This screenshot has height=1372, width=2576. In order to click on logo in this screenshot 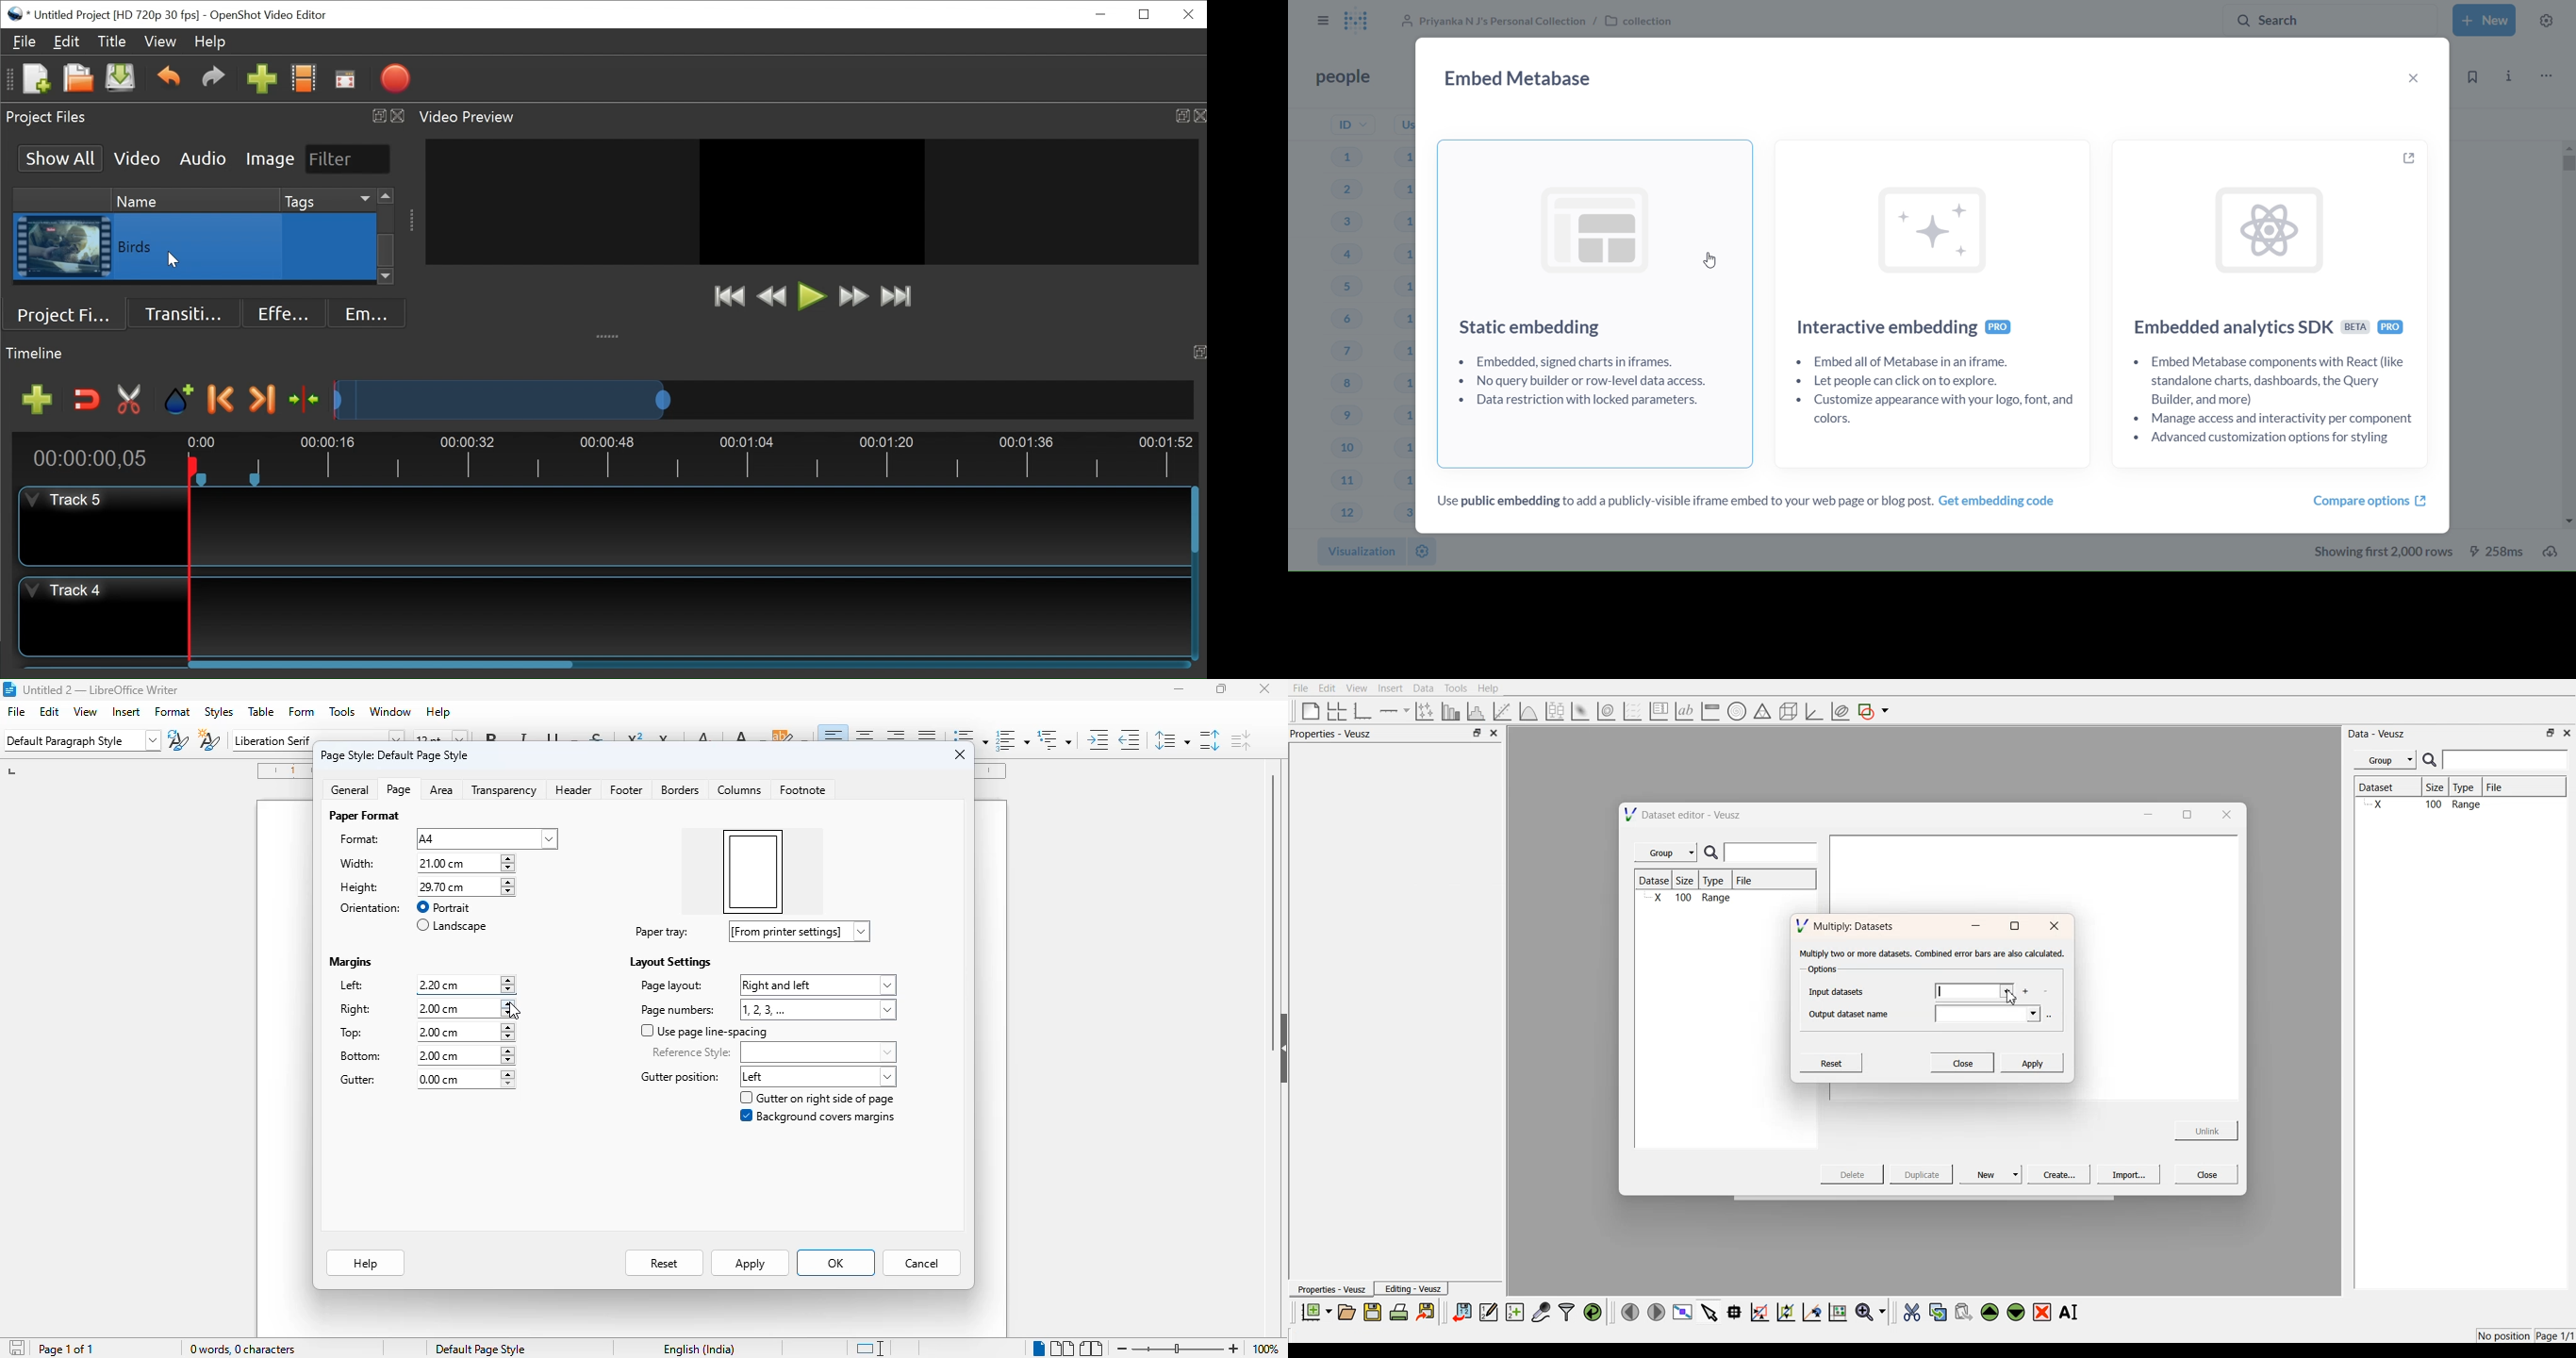, I will do `click(9, 689)`.